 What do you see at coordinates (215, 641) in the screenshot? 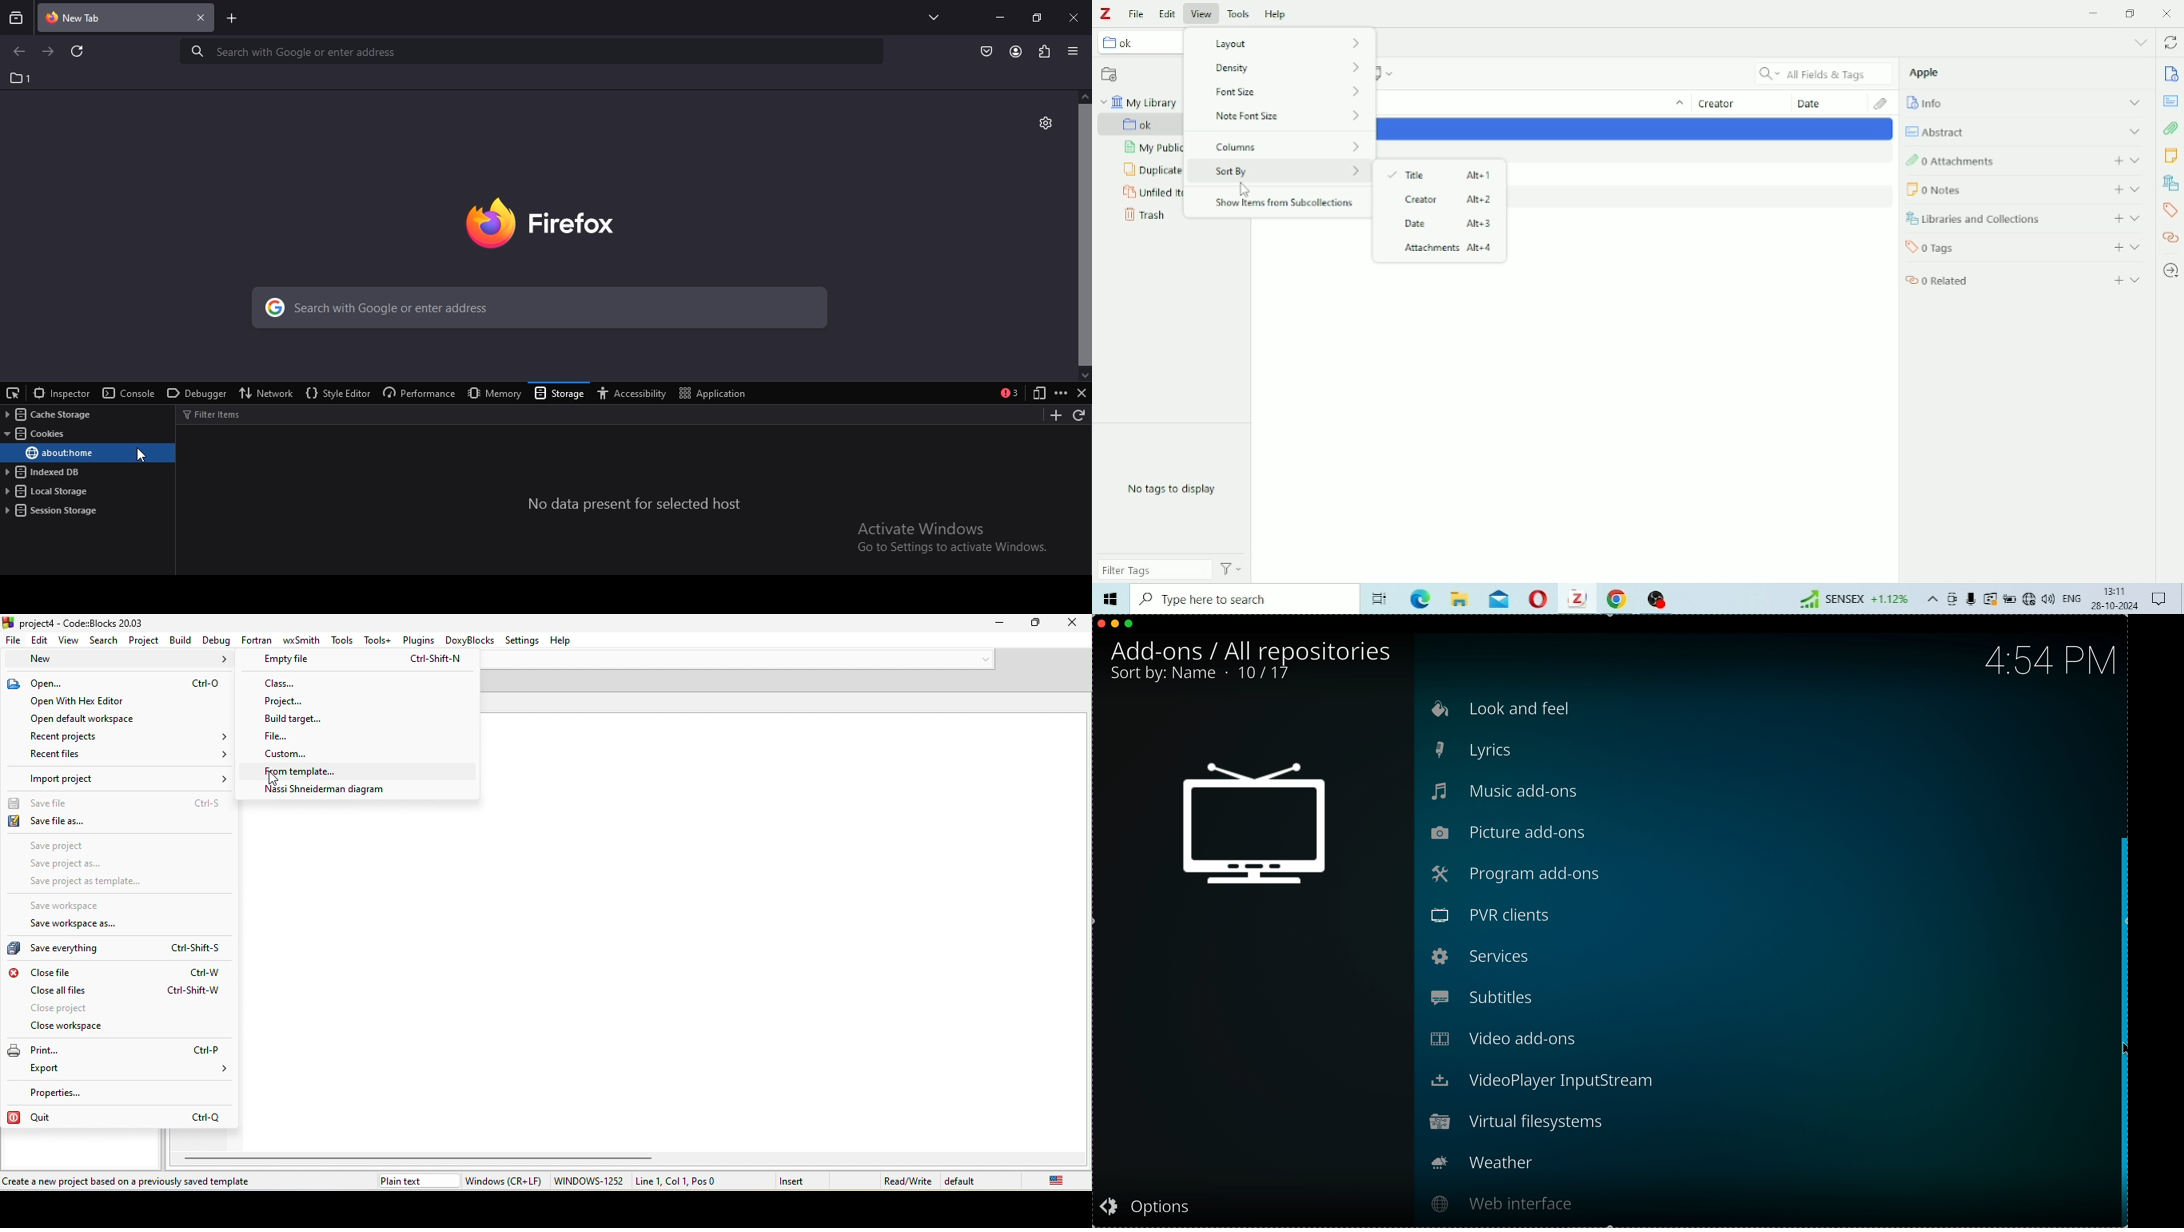
I see `debug` at bounding box center [215, 641].